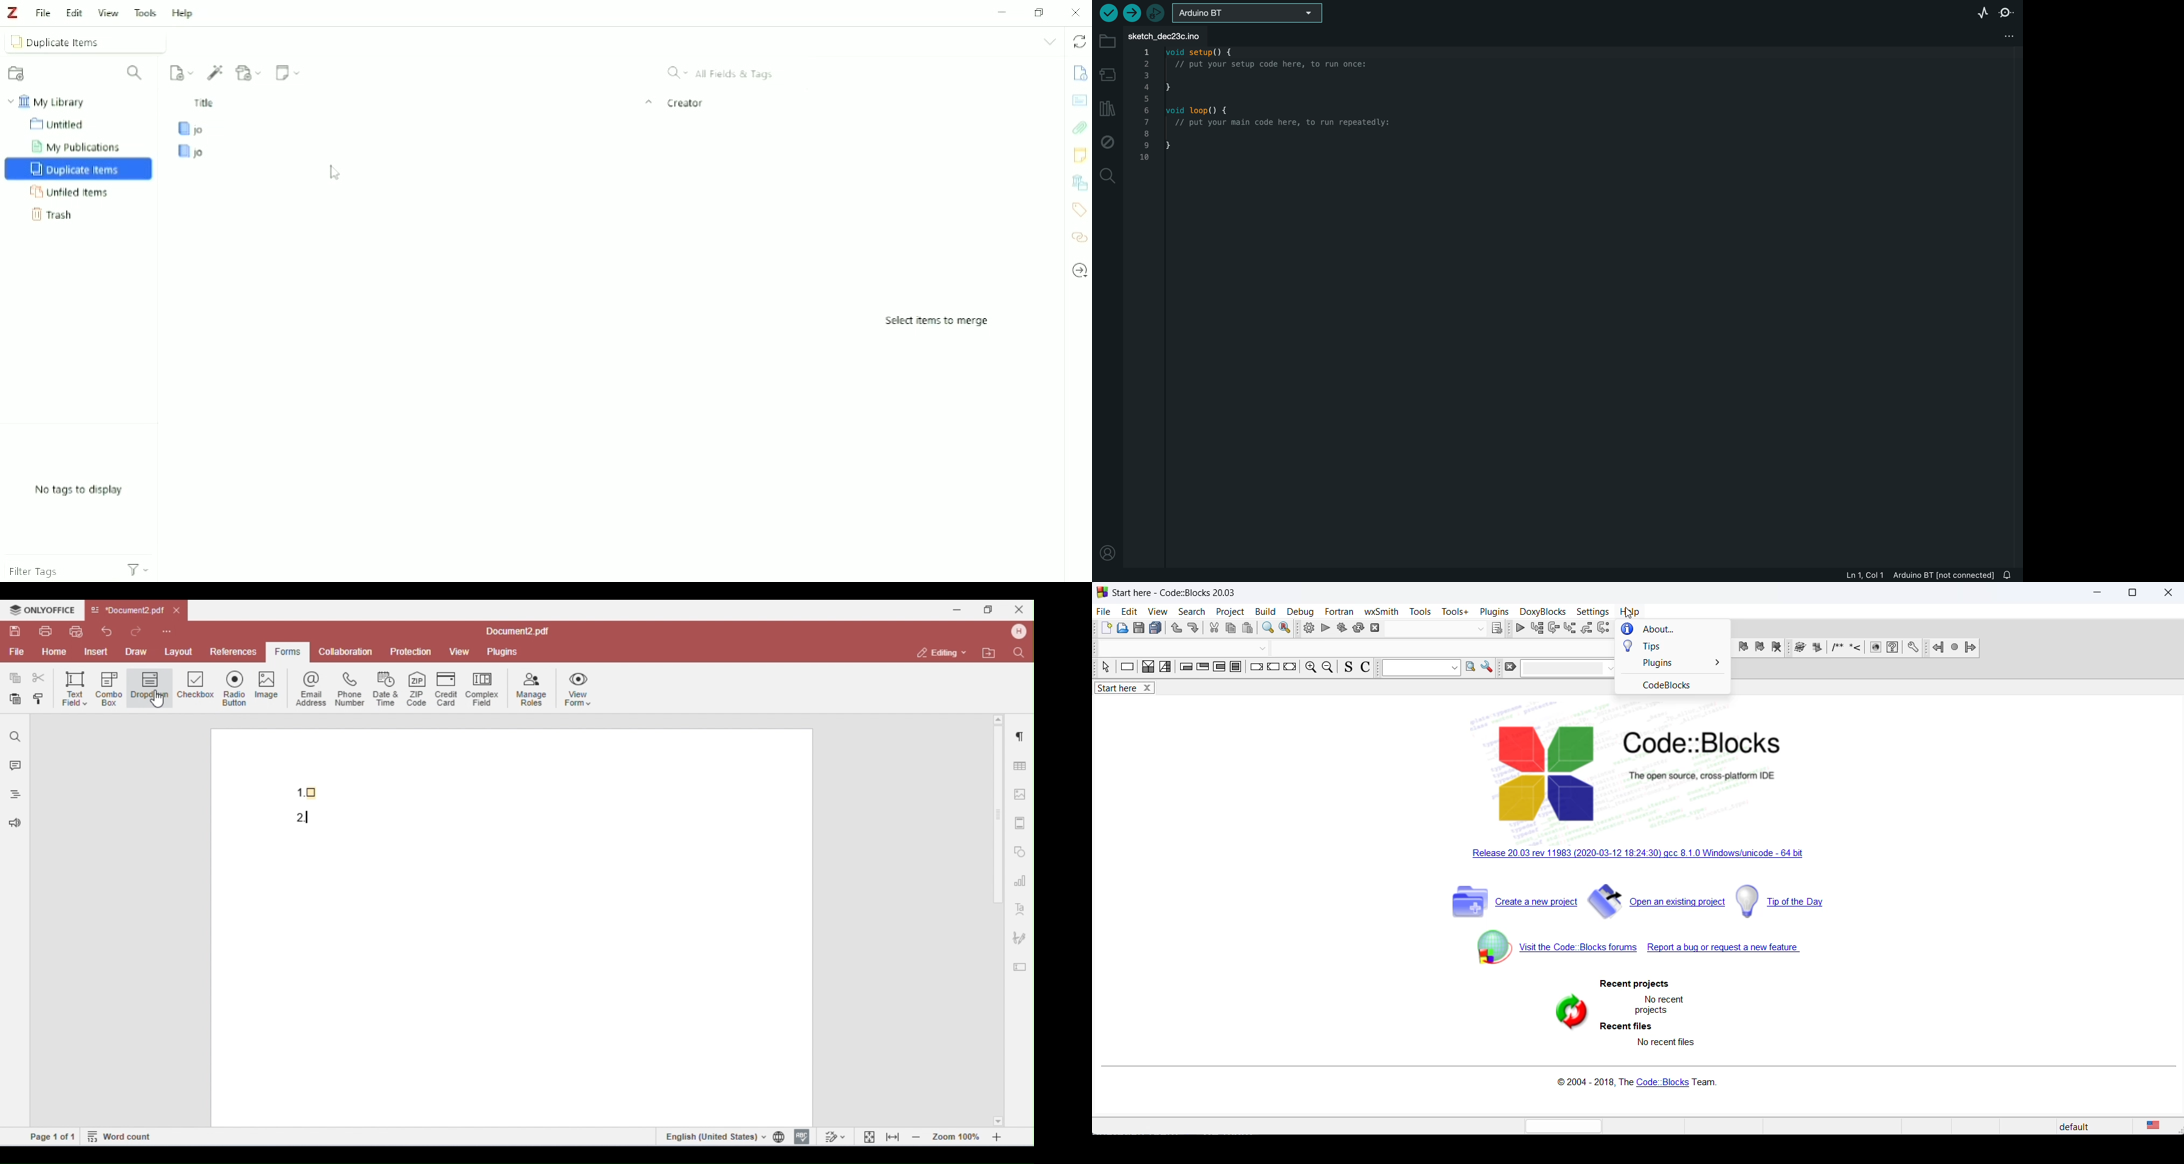 This screenshot has width=2184, height=1176. What do you see at coordinates (1108, 141) in the screenshot?
I see `debugger` at bounding box center [1108, 141].